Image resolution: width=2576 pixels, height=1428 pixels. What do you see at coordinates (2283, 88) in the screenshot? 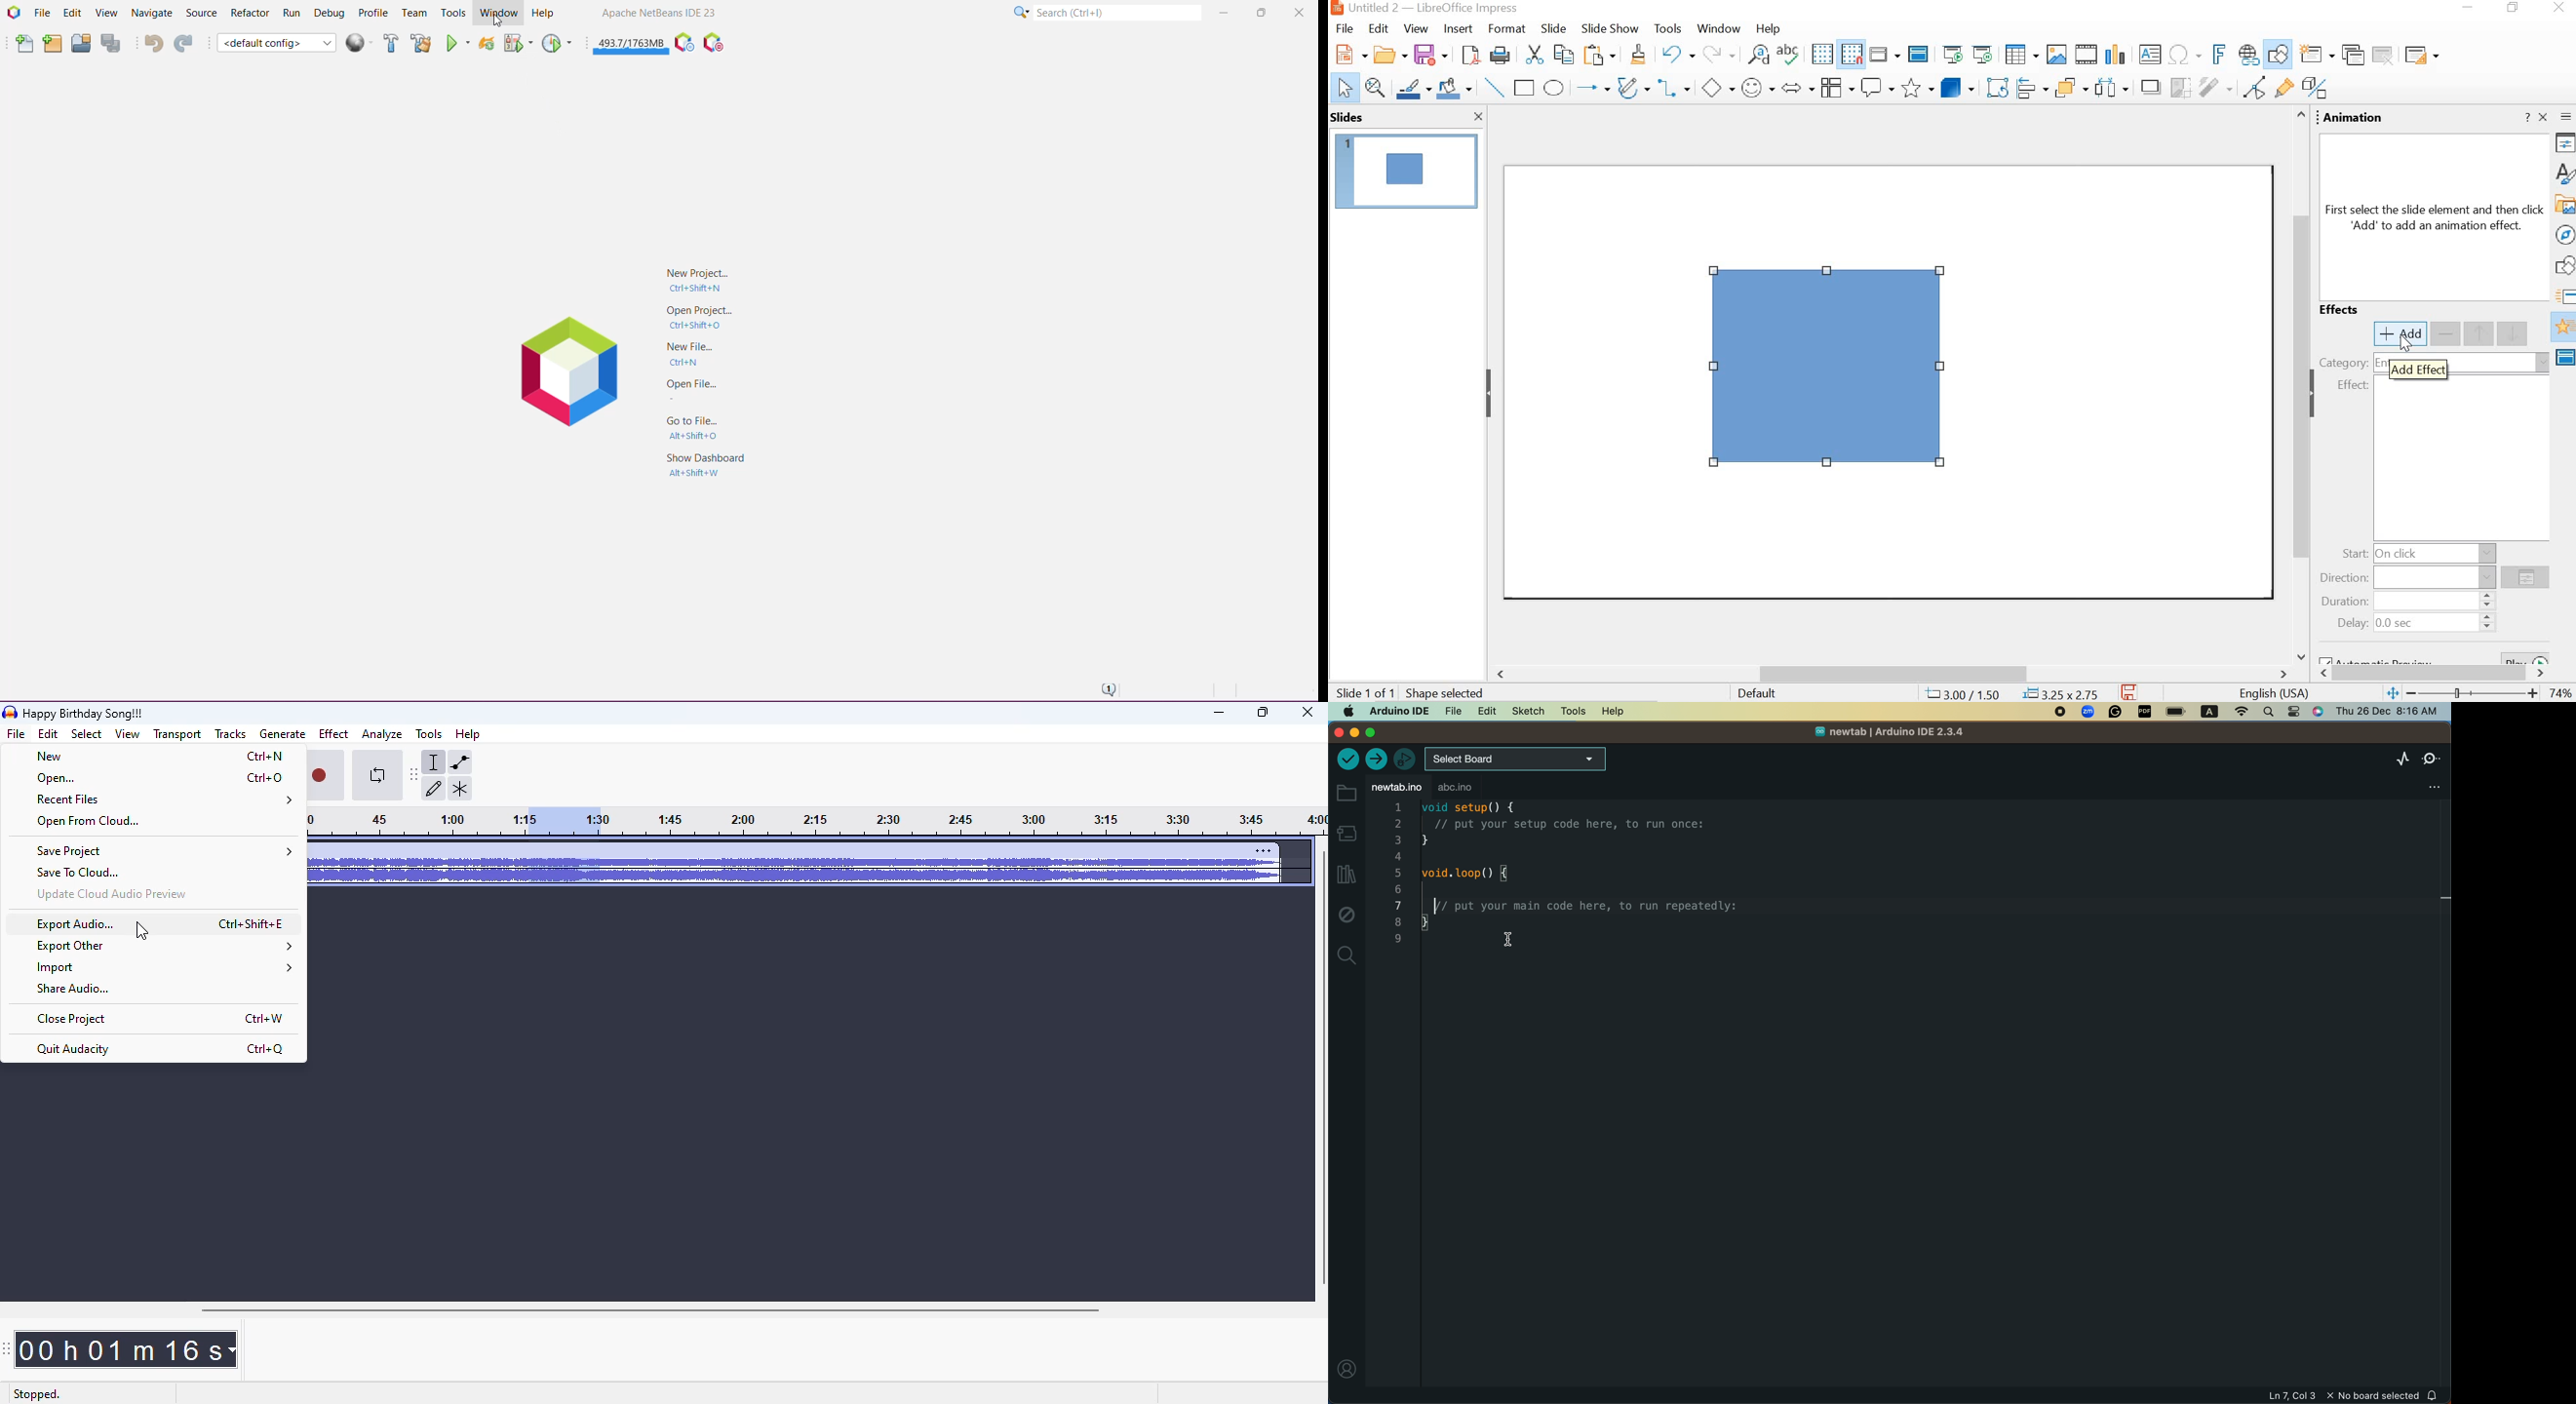
I see `gluepoint function` at bounding box center [2283, 88].